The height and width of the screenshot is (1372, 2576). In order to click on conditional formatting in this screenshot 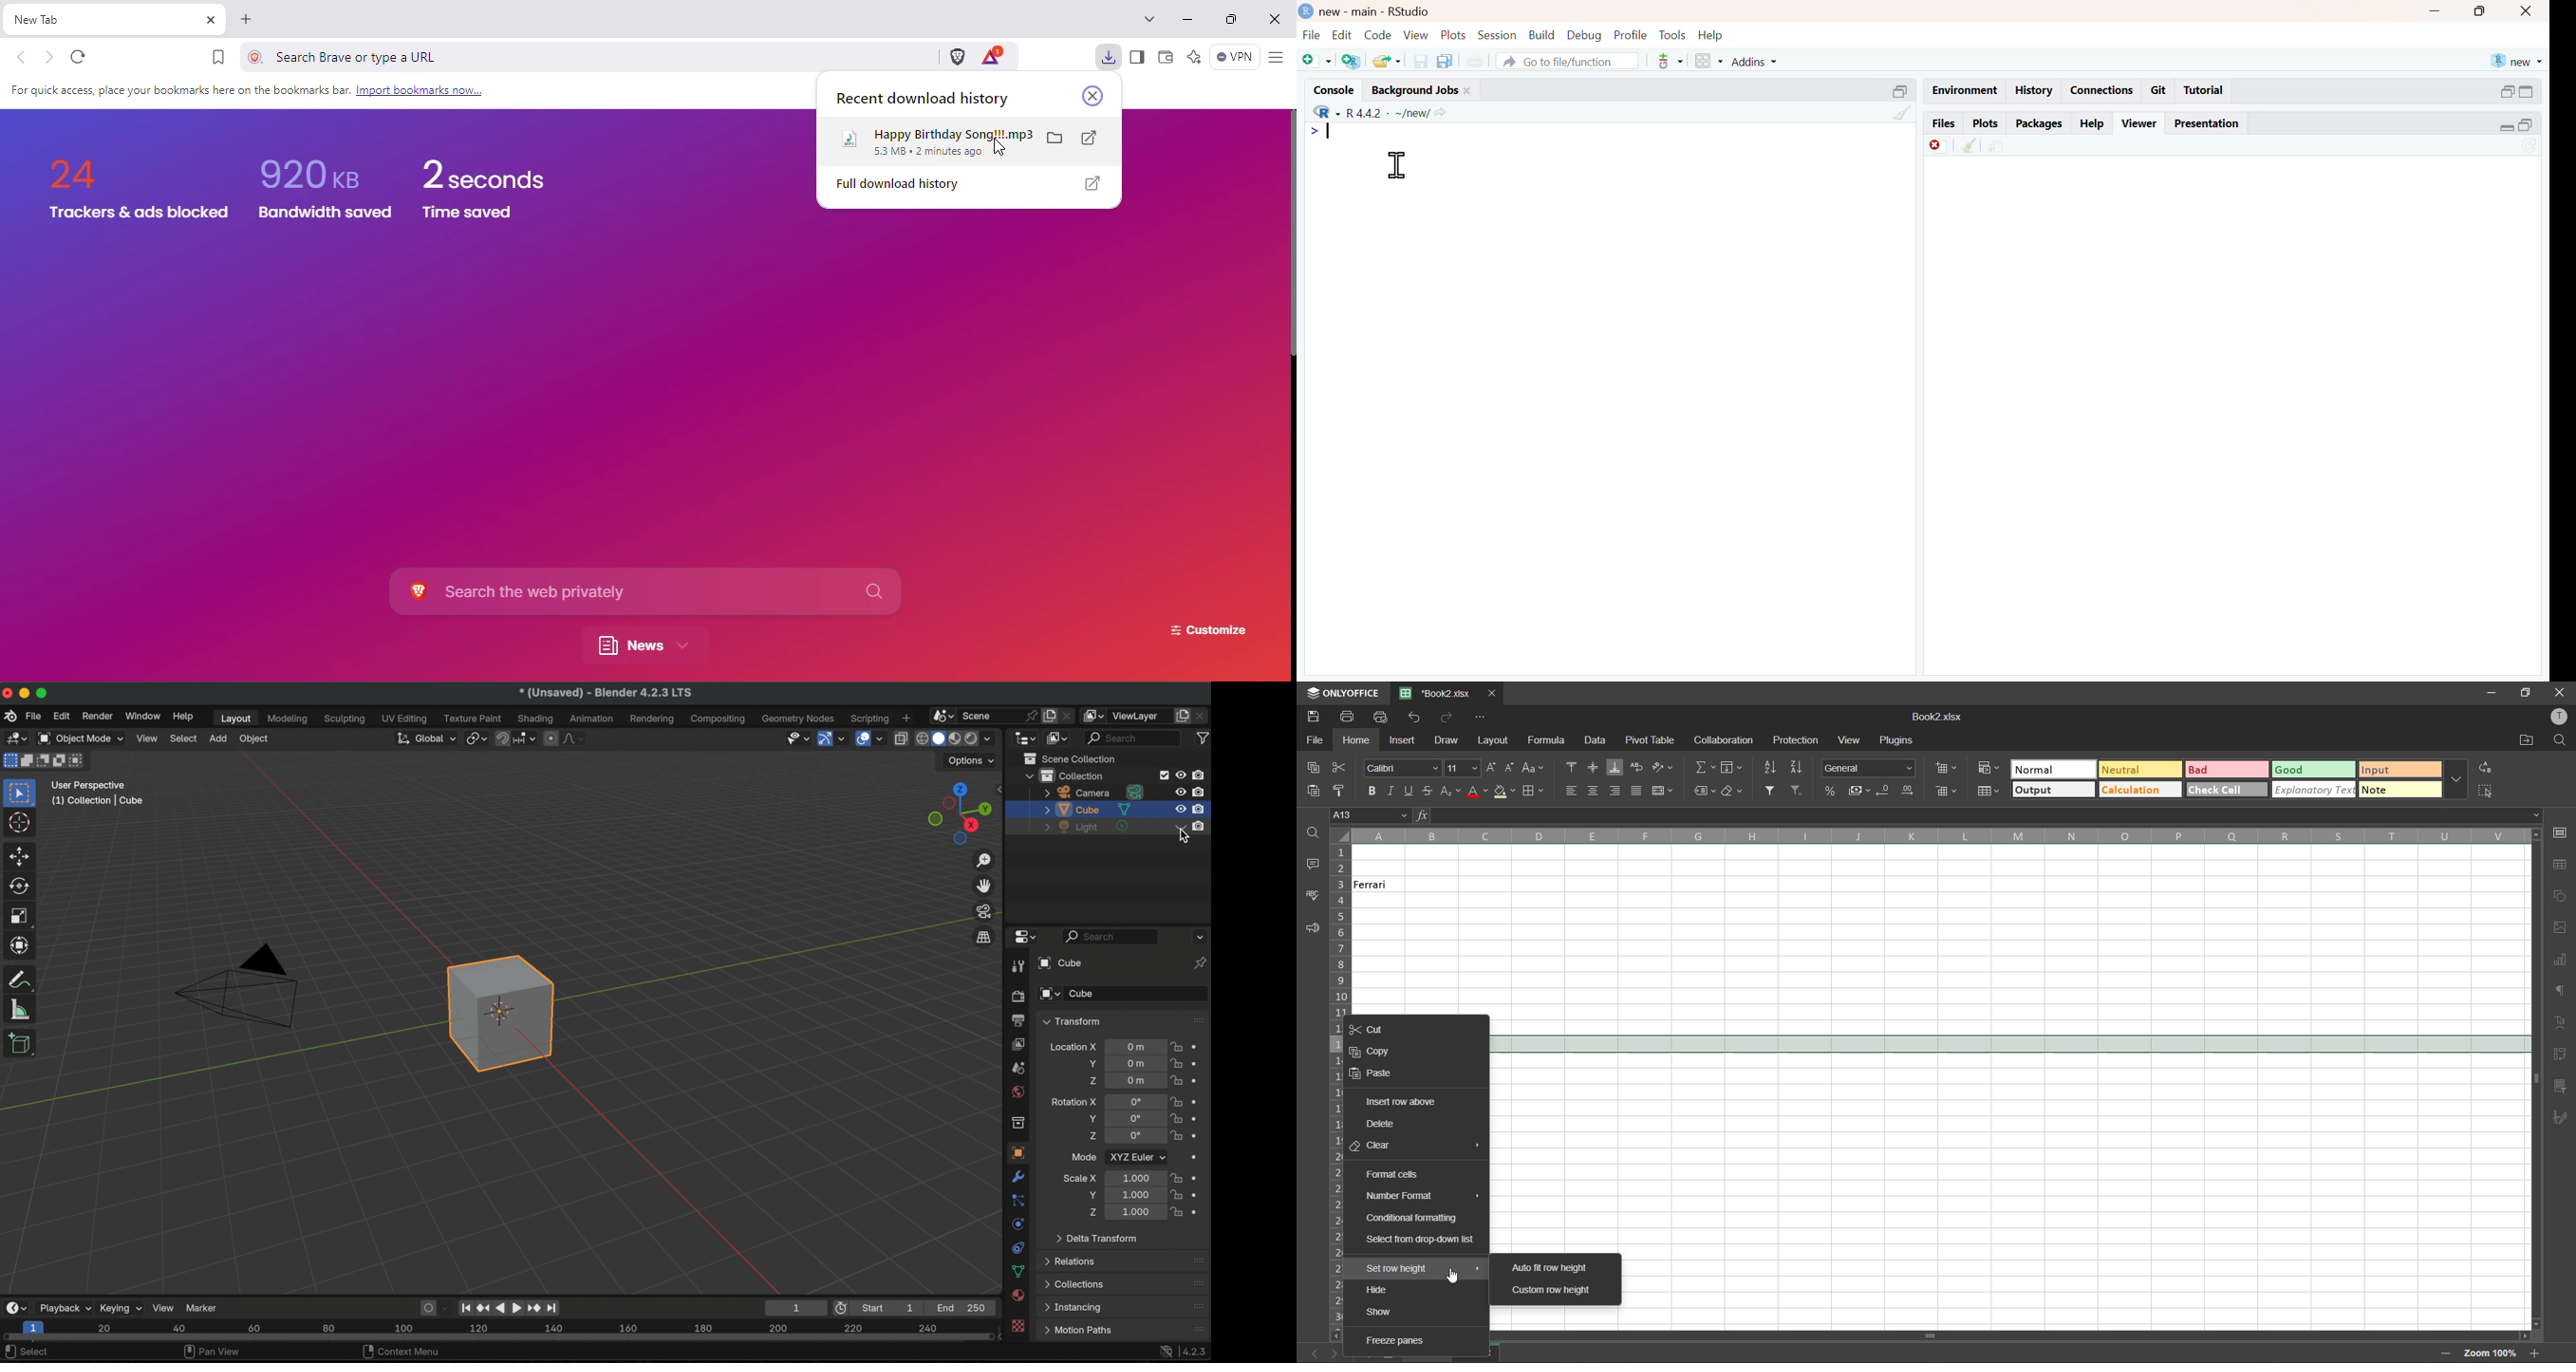, I will do `click(1989, 768)`.